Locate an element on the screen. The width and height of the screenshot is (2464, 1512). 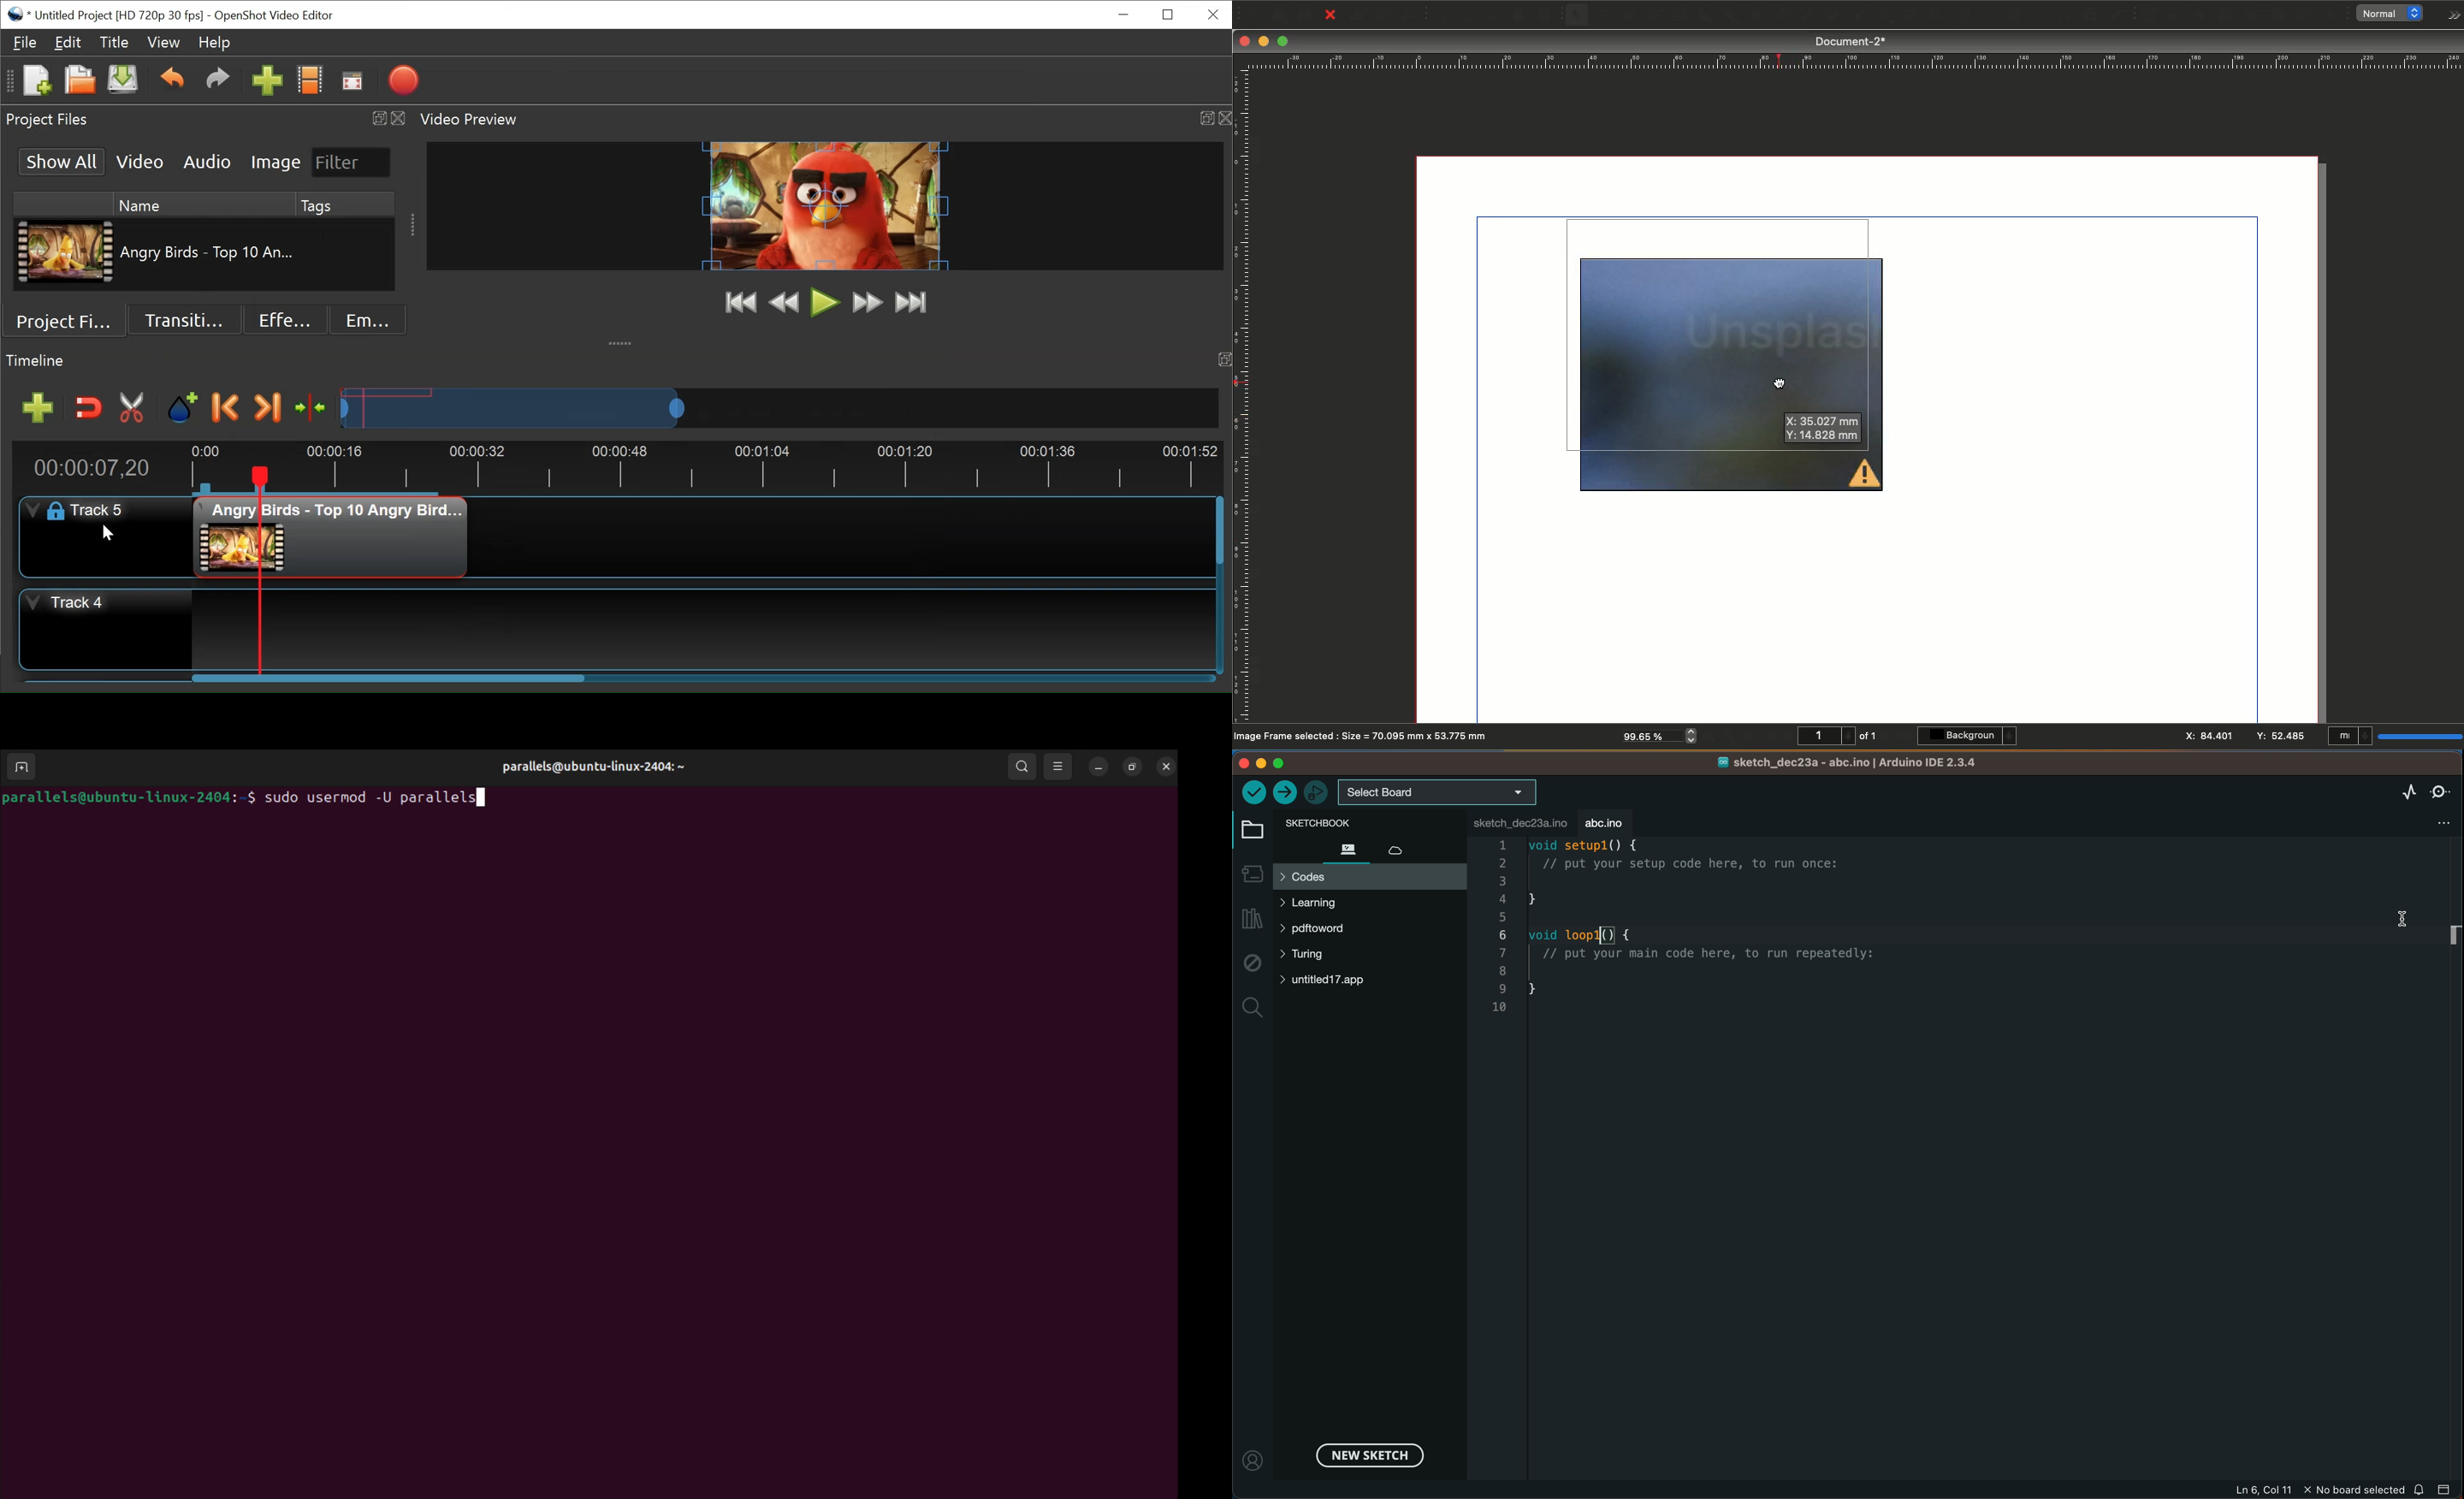
Open is located at coordinates (1277, 15).